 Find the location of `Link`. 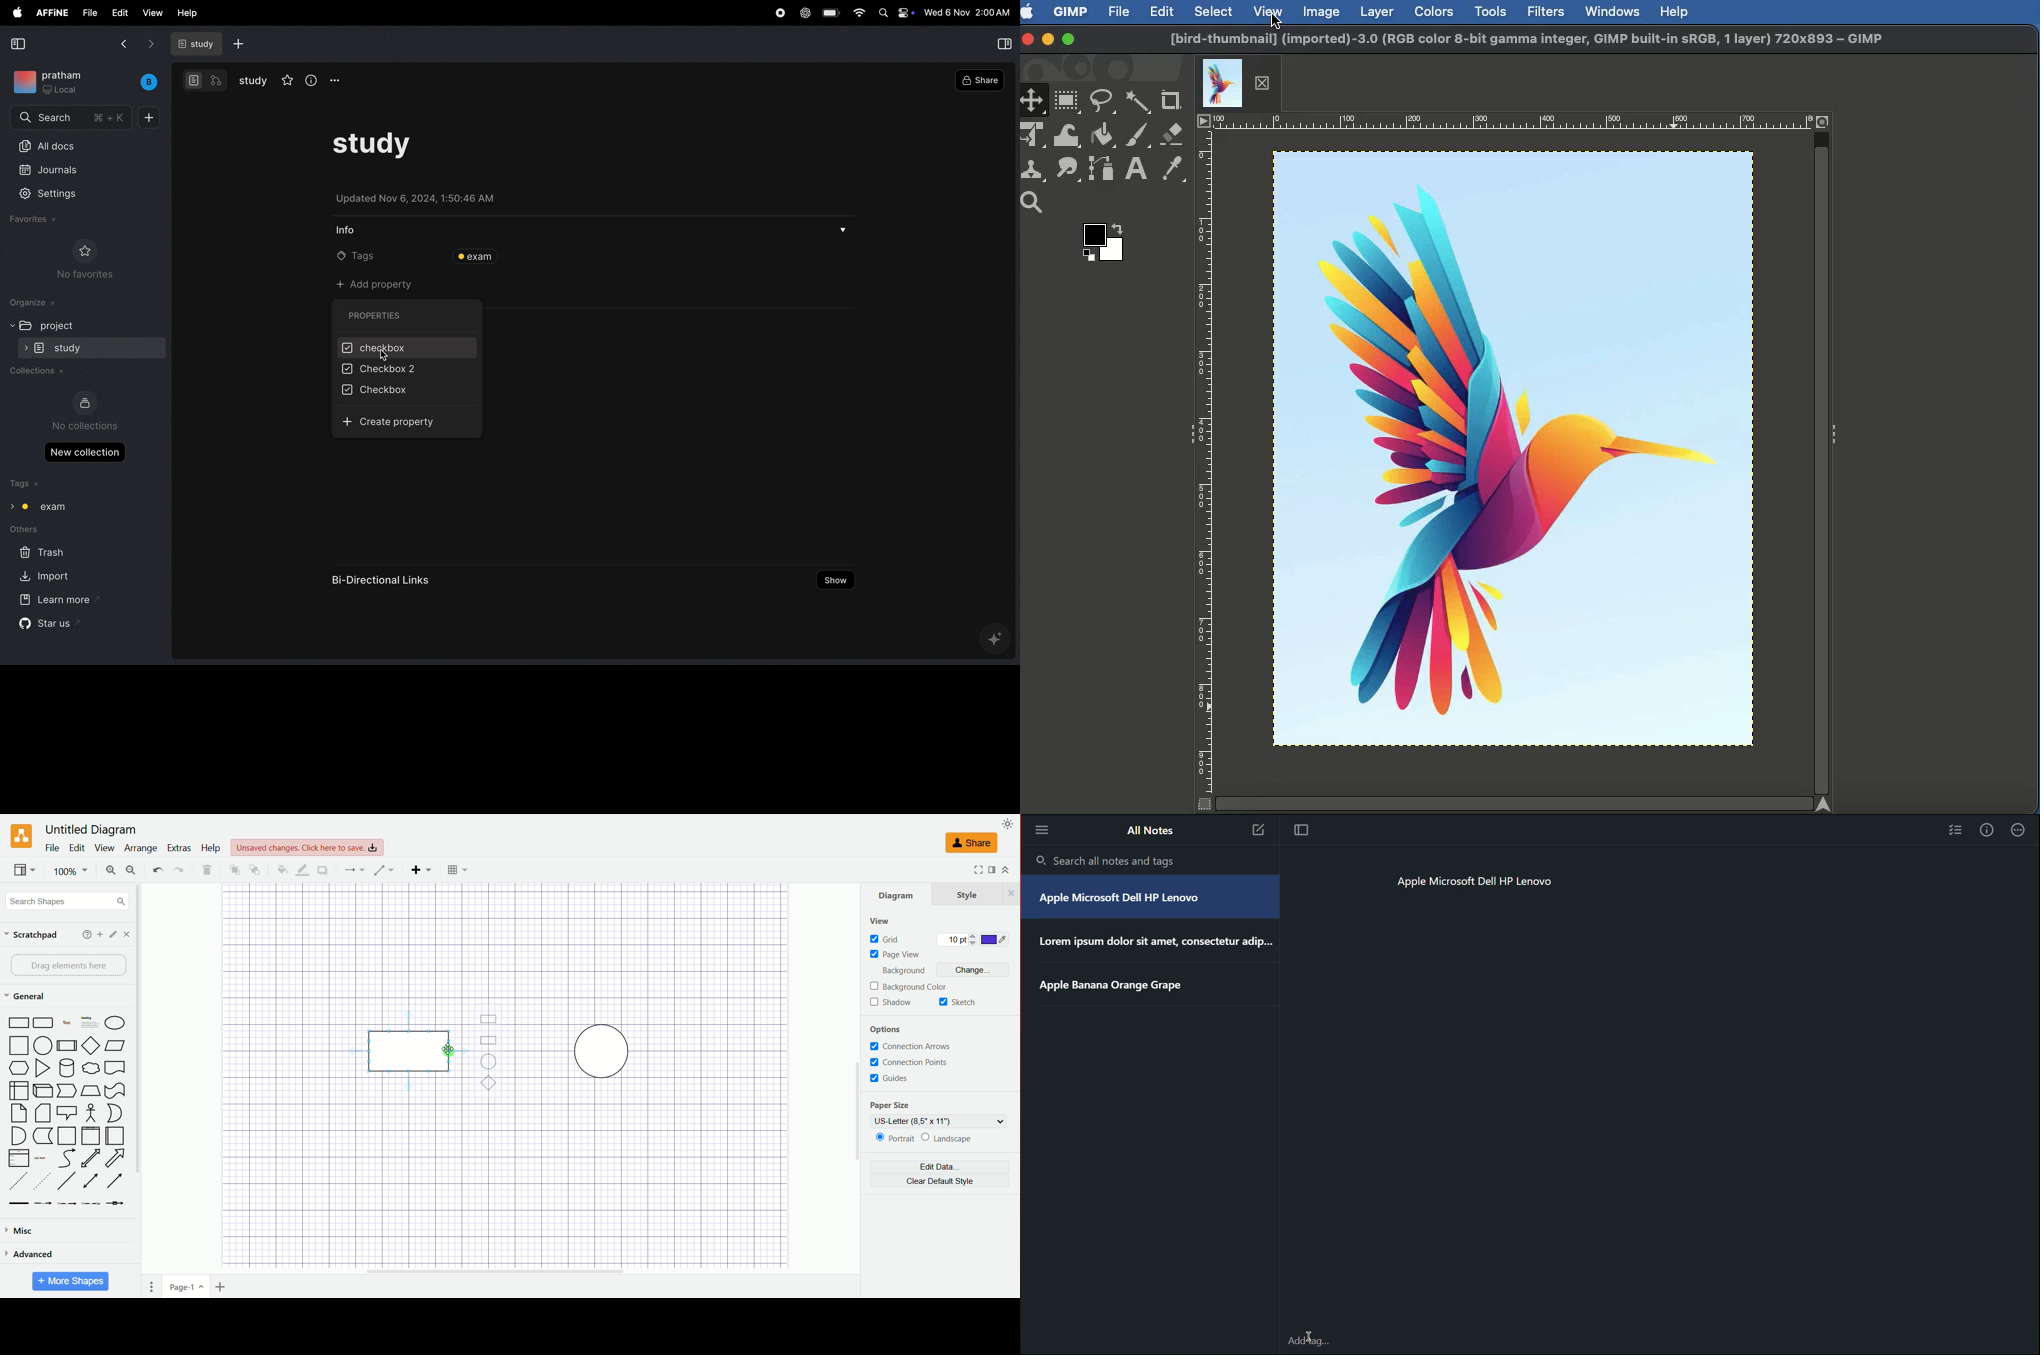

Link is located at coordinates (19, 1206).